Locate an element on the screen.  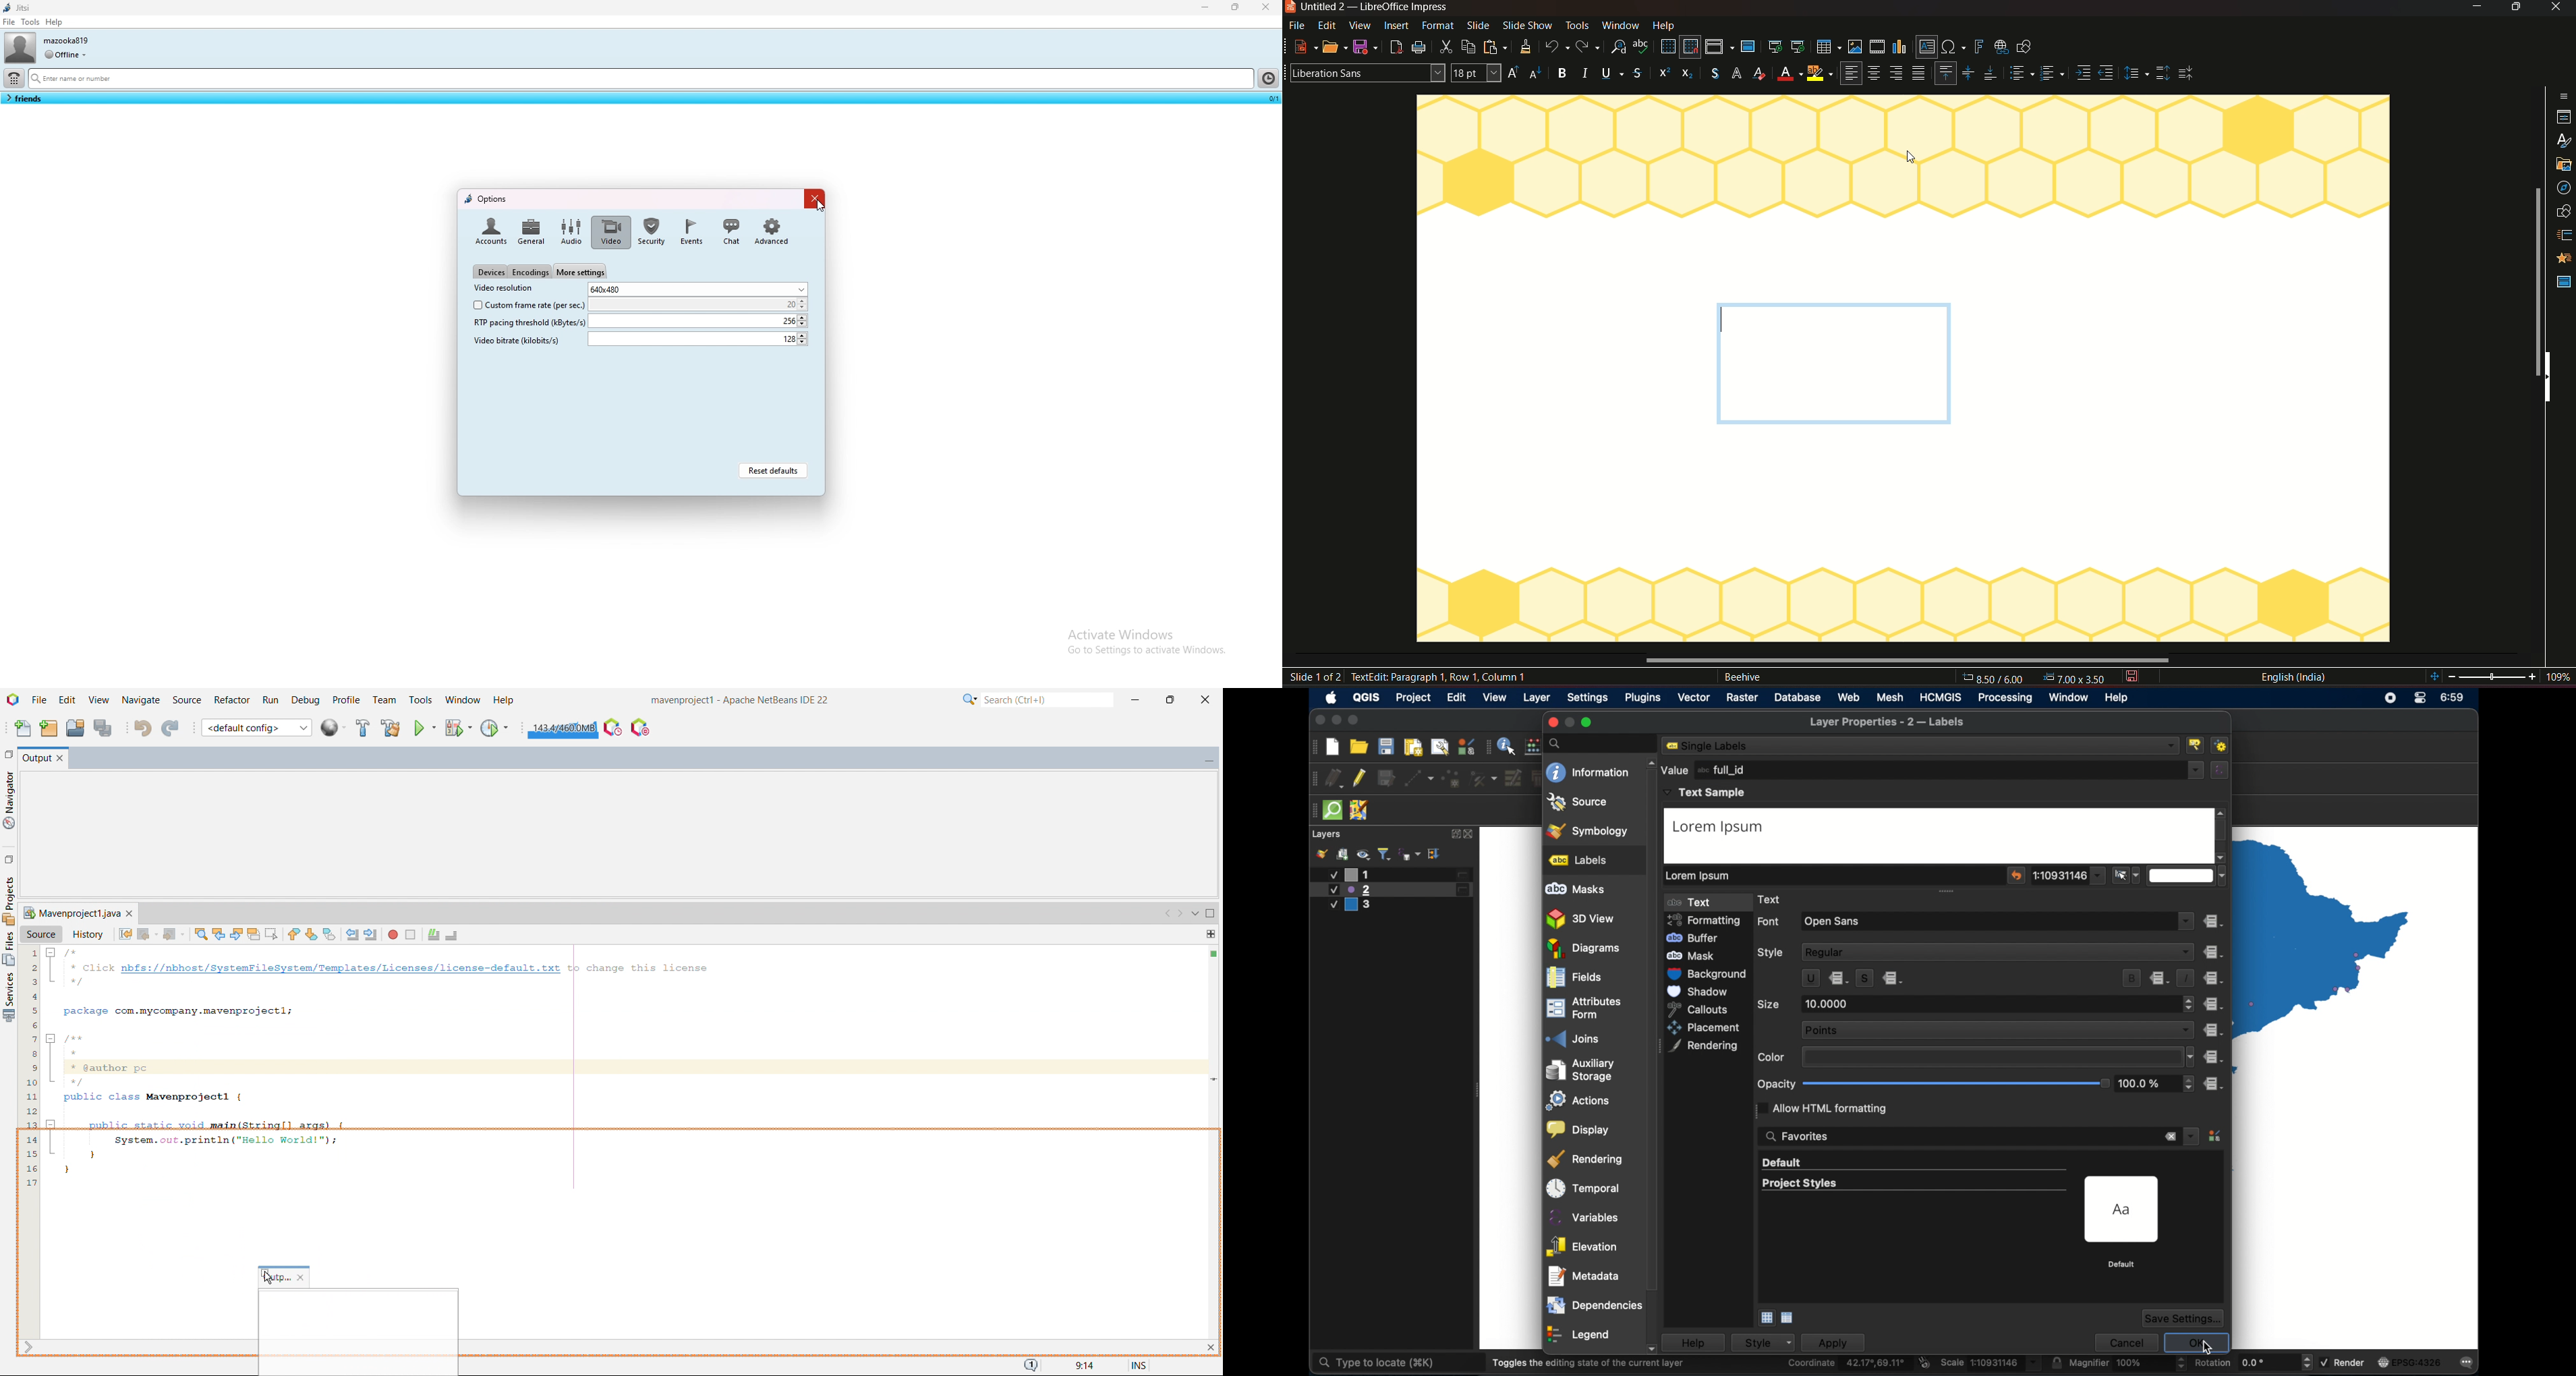
Font color is located at coordinates (1759, 74).